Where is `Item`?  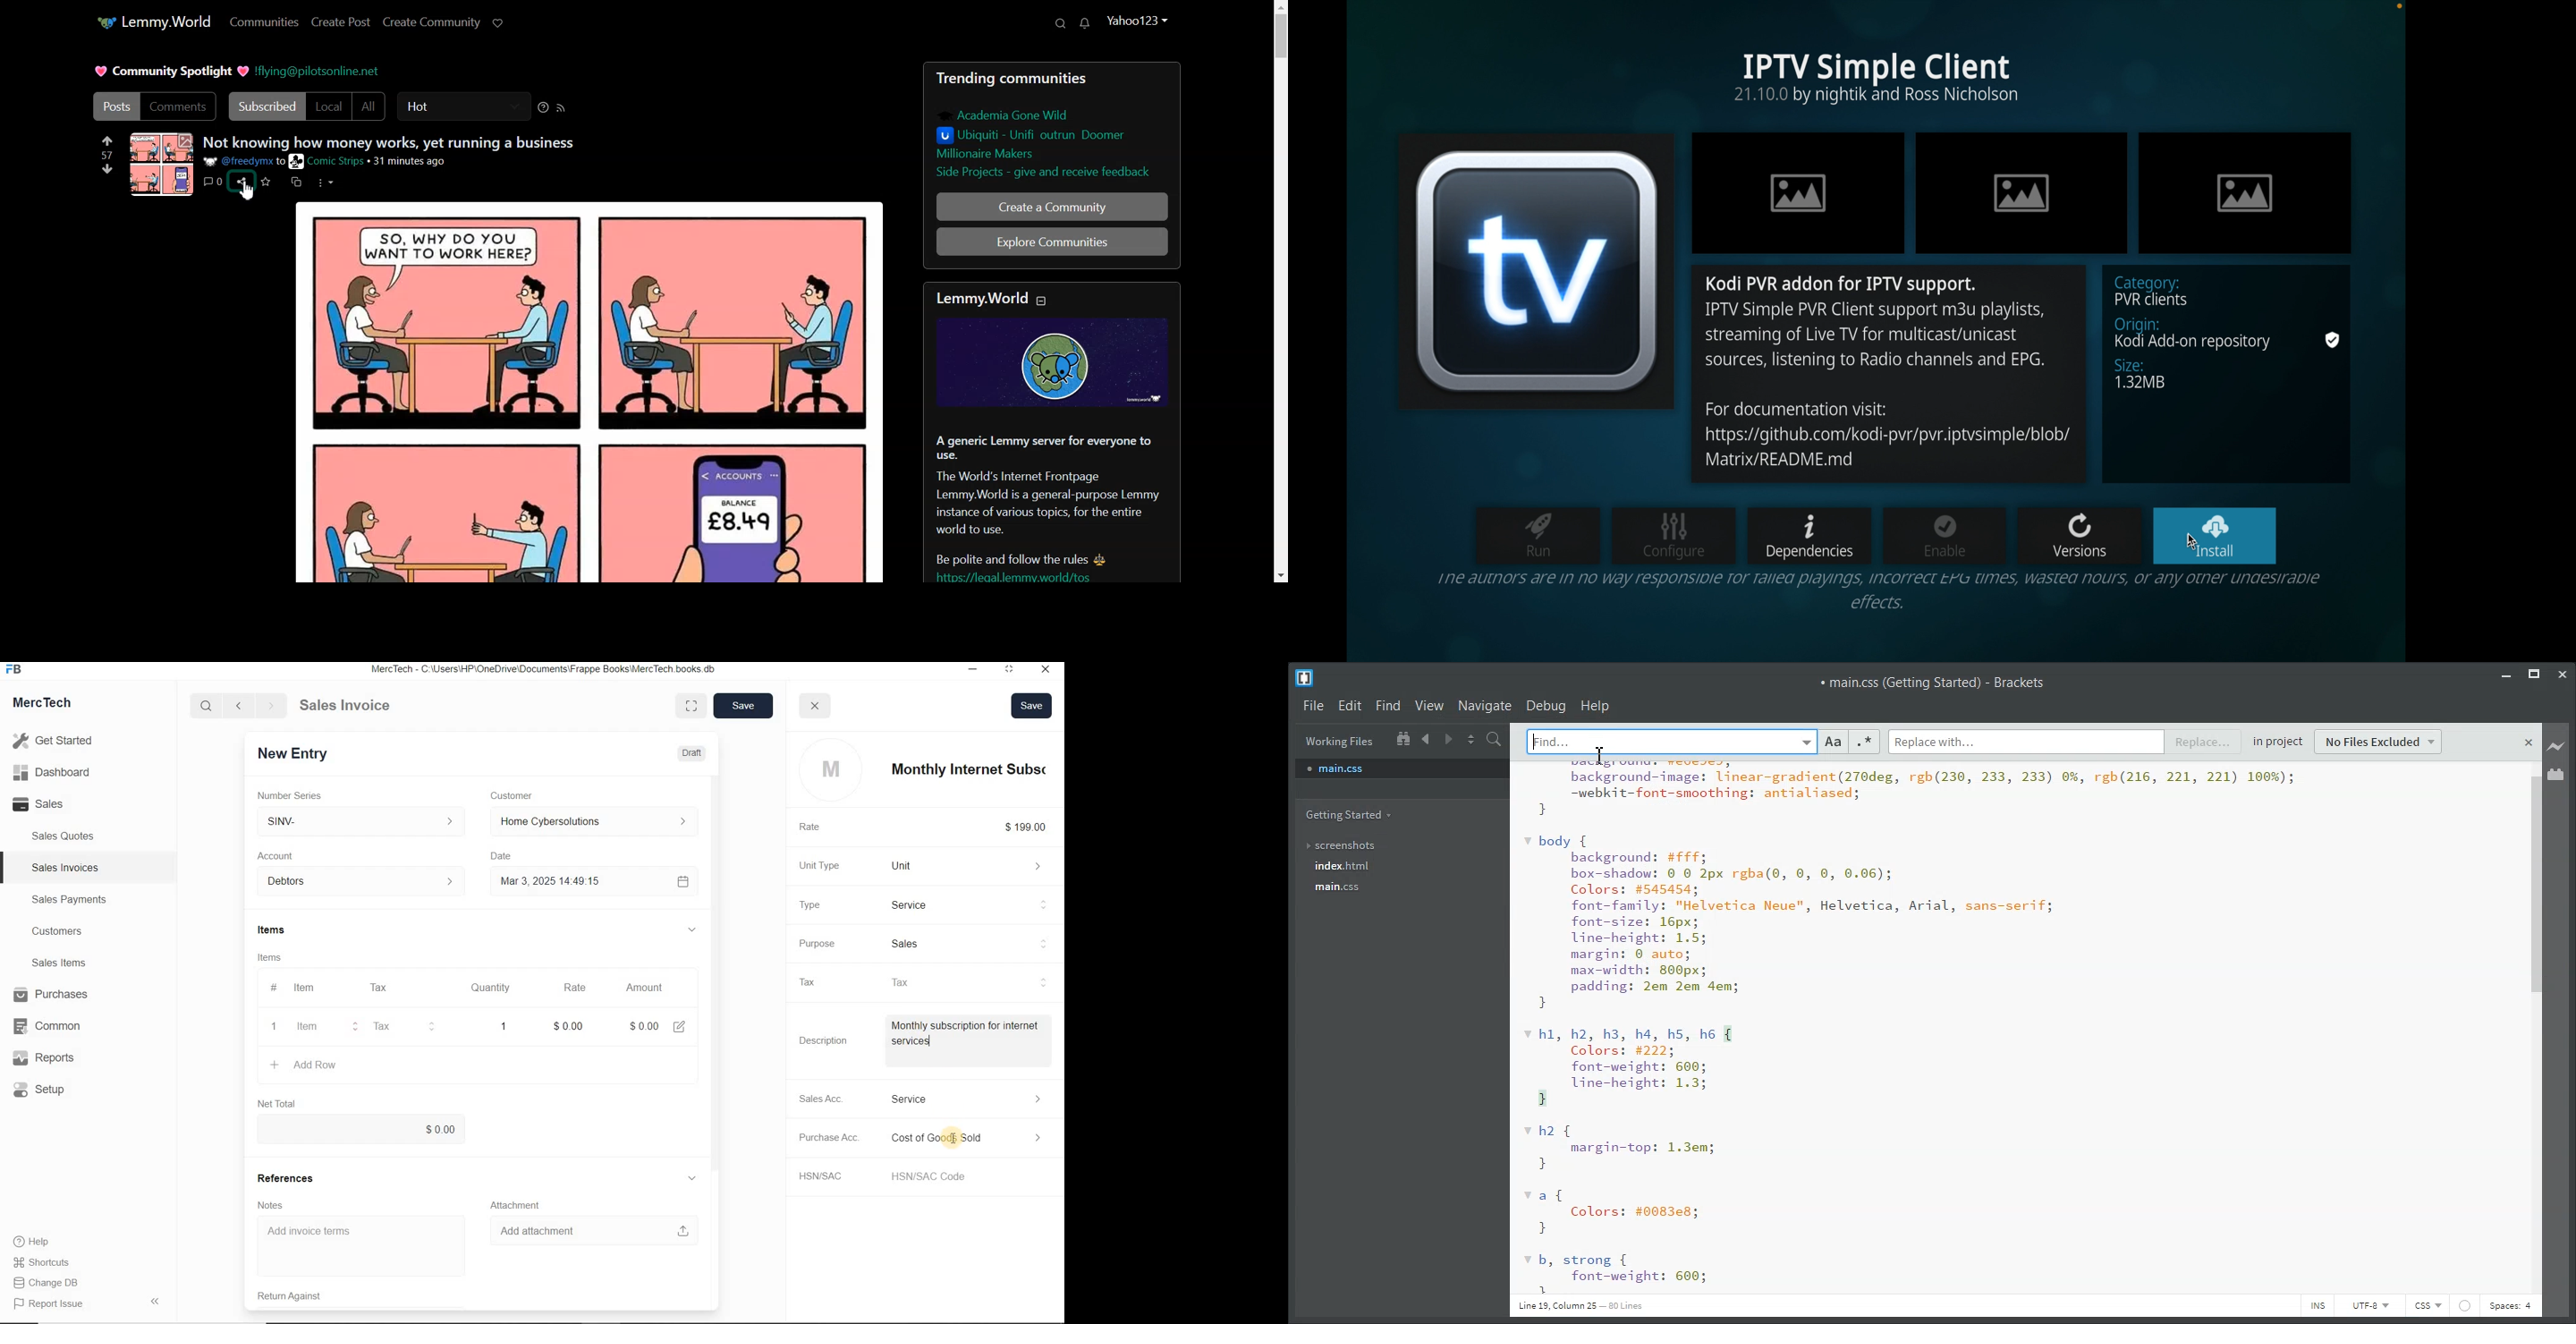
Item is located at coordinates (306, 988).